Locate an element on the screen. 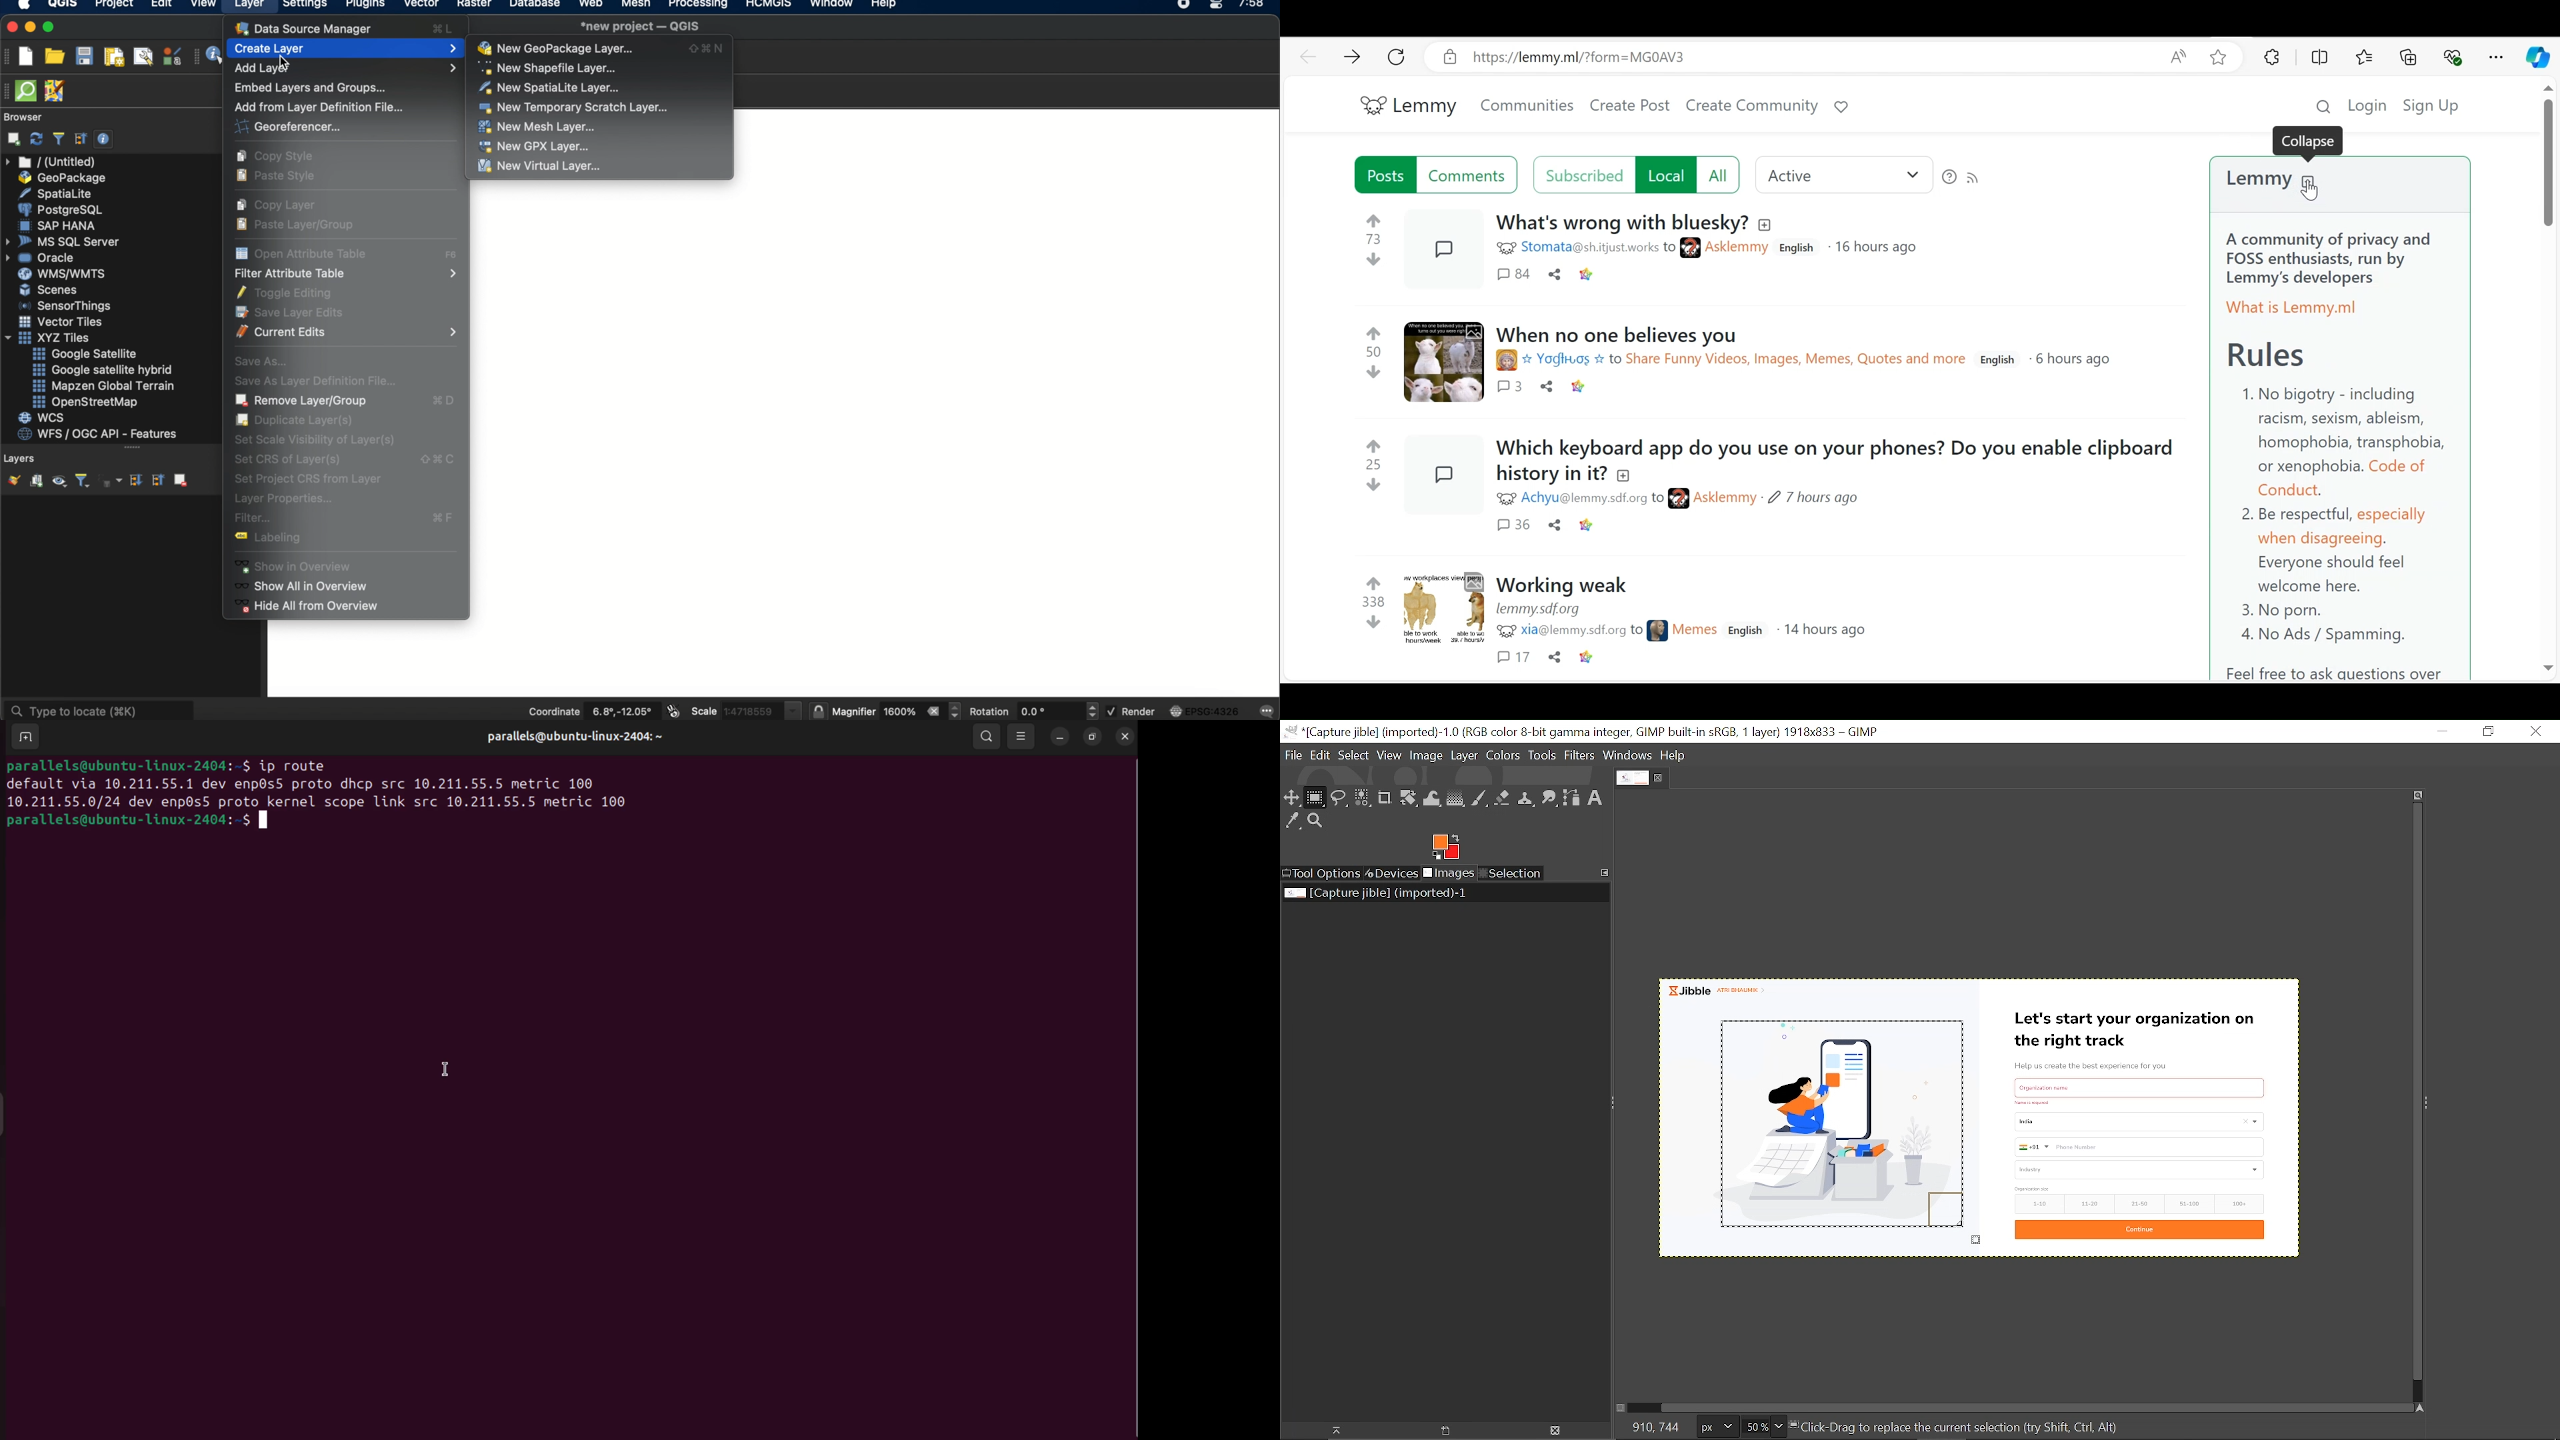 The height and width of the screenshot is (1456, 2576). geo package is located at coordinates (61, 179).